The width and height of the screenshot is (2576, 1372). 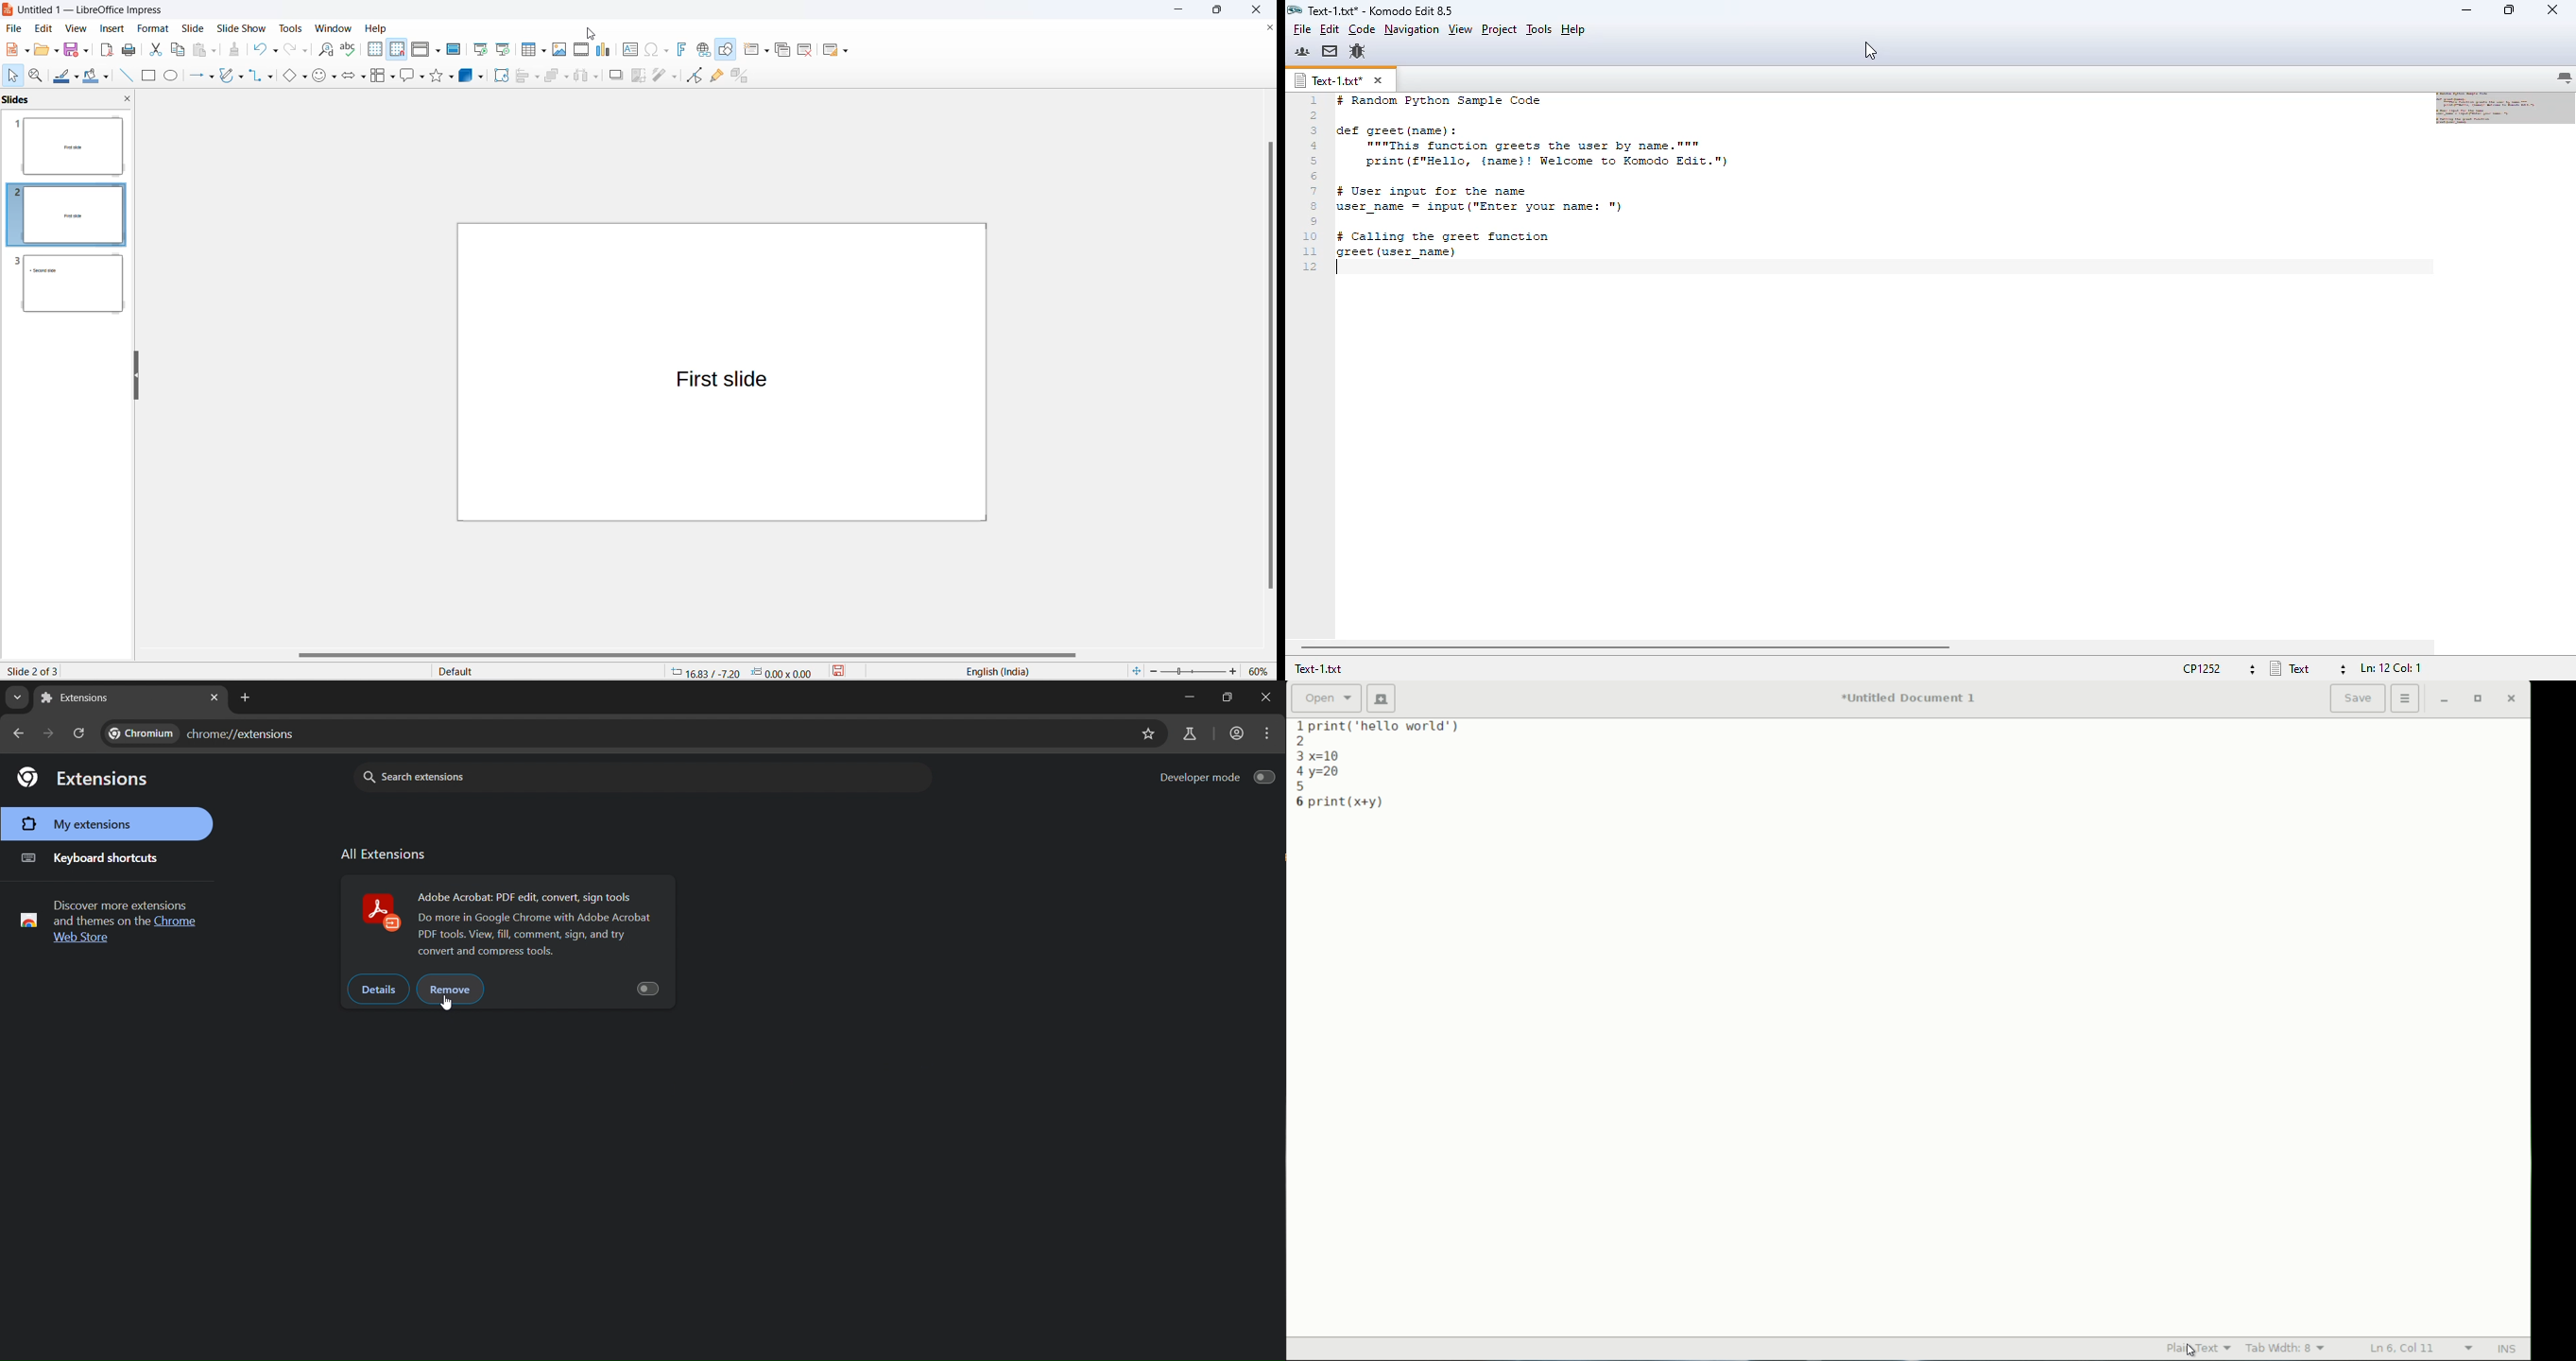 I want to click on basic shapes option, so click(x=304, y=77).